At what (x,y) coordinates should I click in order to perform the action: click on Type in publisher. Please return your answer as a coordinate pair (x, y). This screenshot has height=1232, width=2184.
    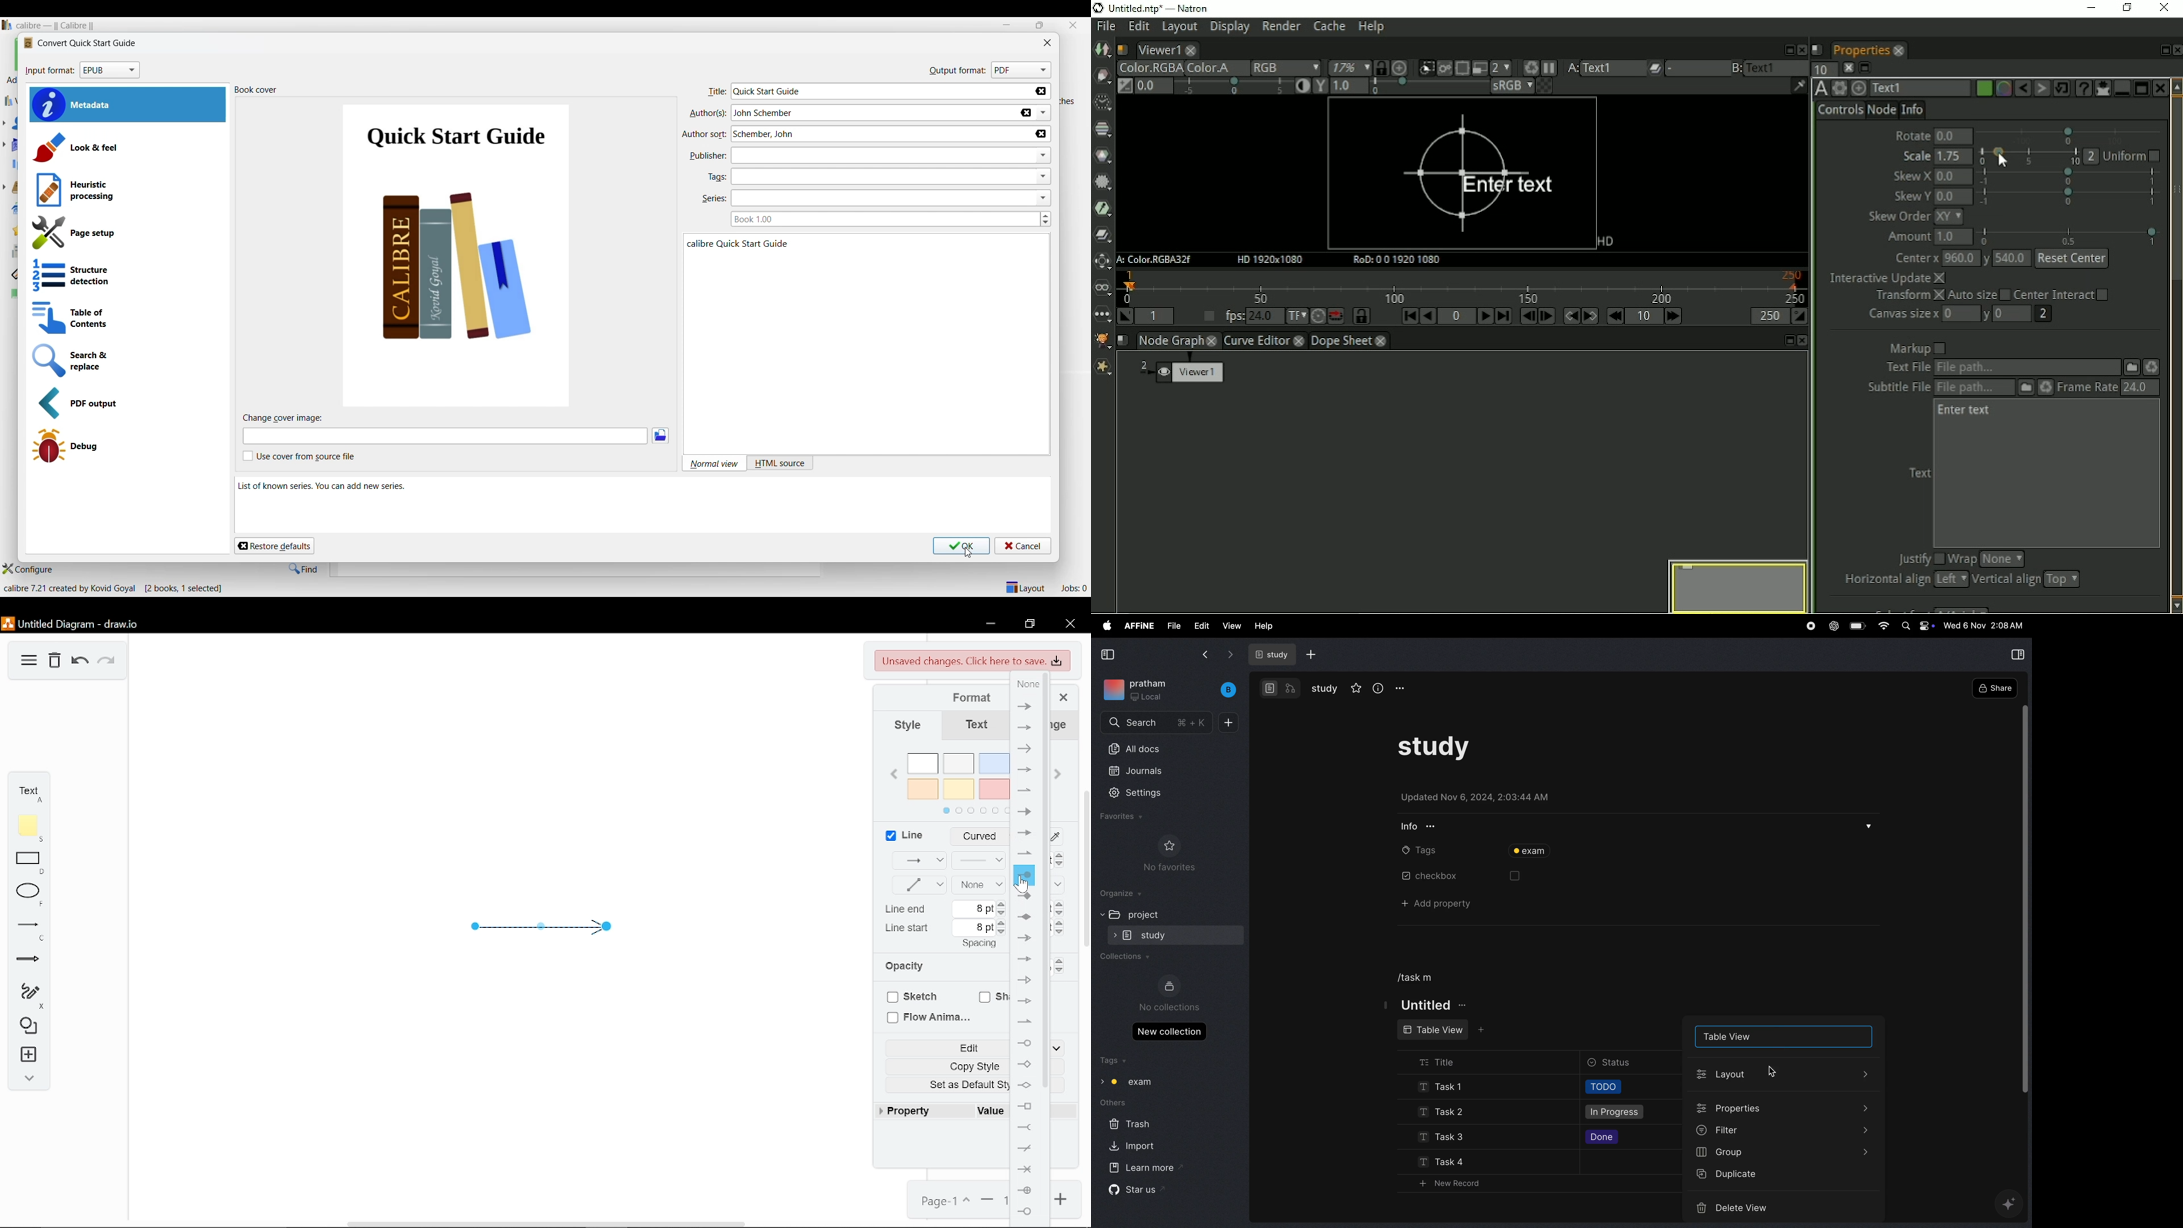
    Looking at the image, I should click on (860, 156).